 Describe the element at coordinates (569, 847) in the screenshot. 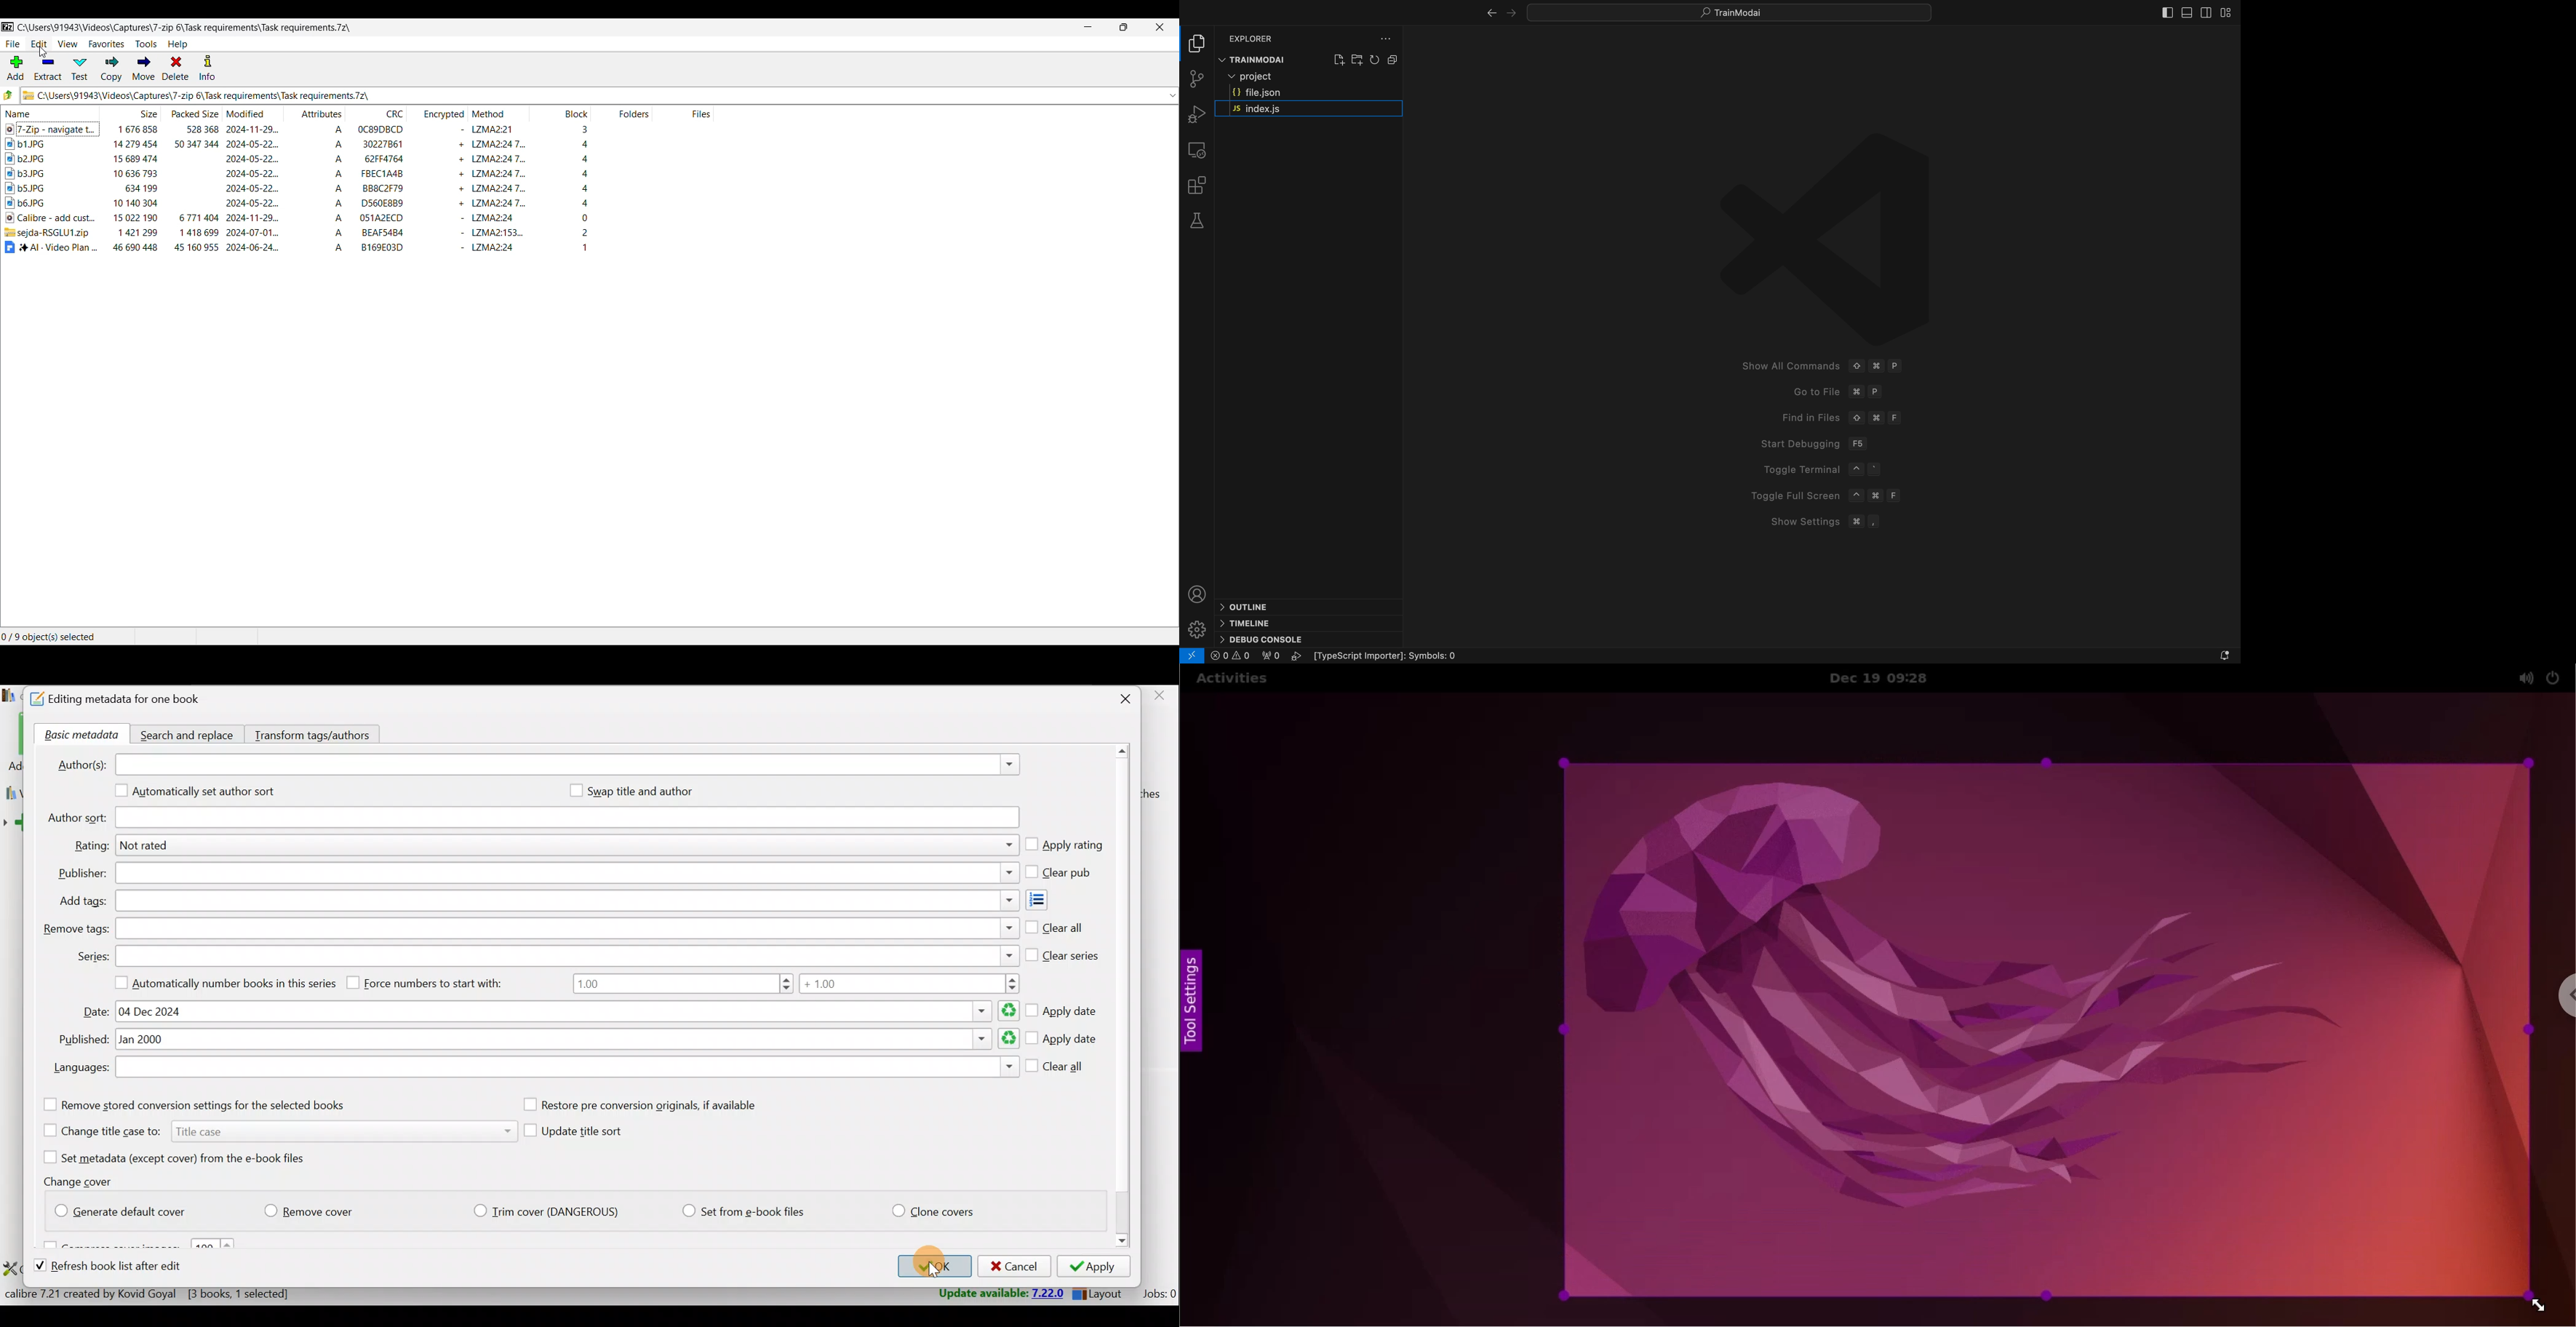

I see `Rating` at that location.